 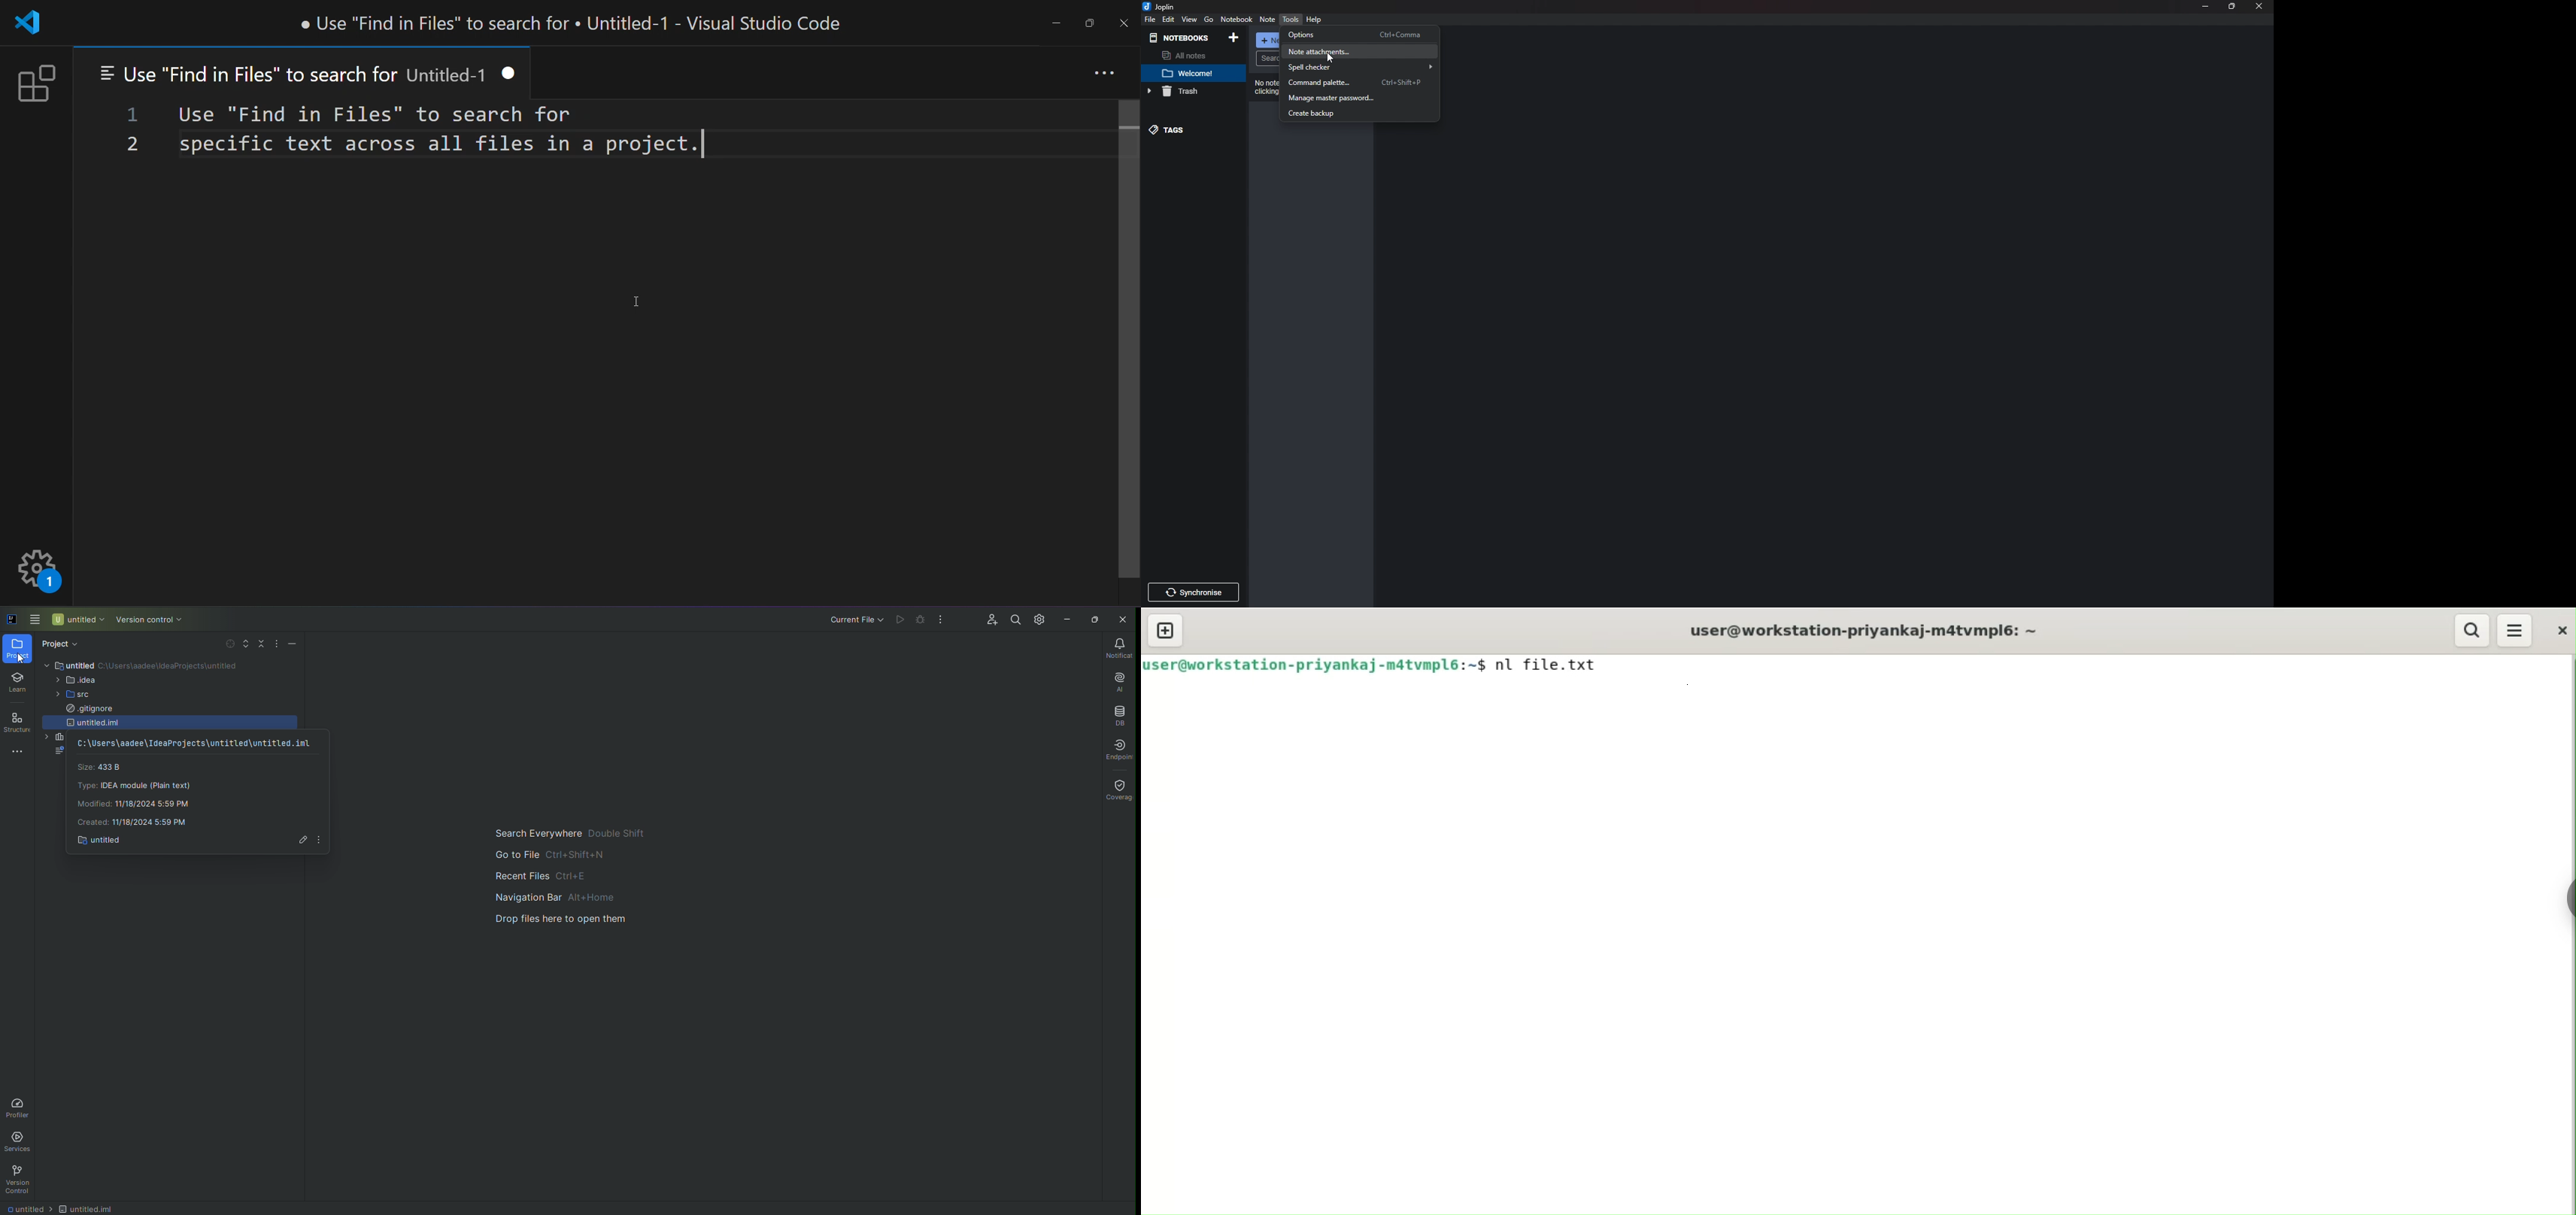 What do you see at coordinates (1149, 20) in the screenshot?
I see `file` at bounding box center [1149, 20].